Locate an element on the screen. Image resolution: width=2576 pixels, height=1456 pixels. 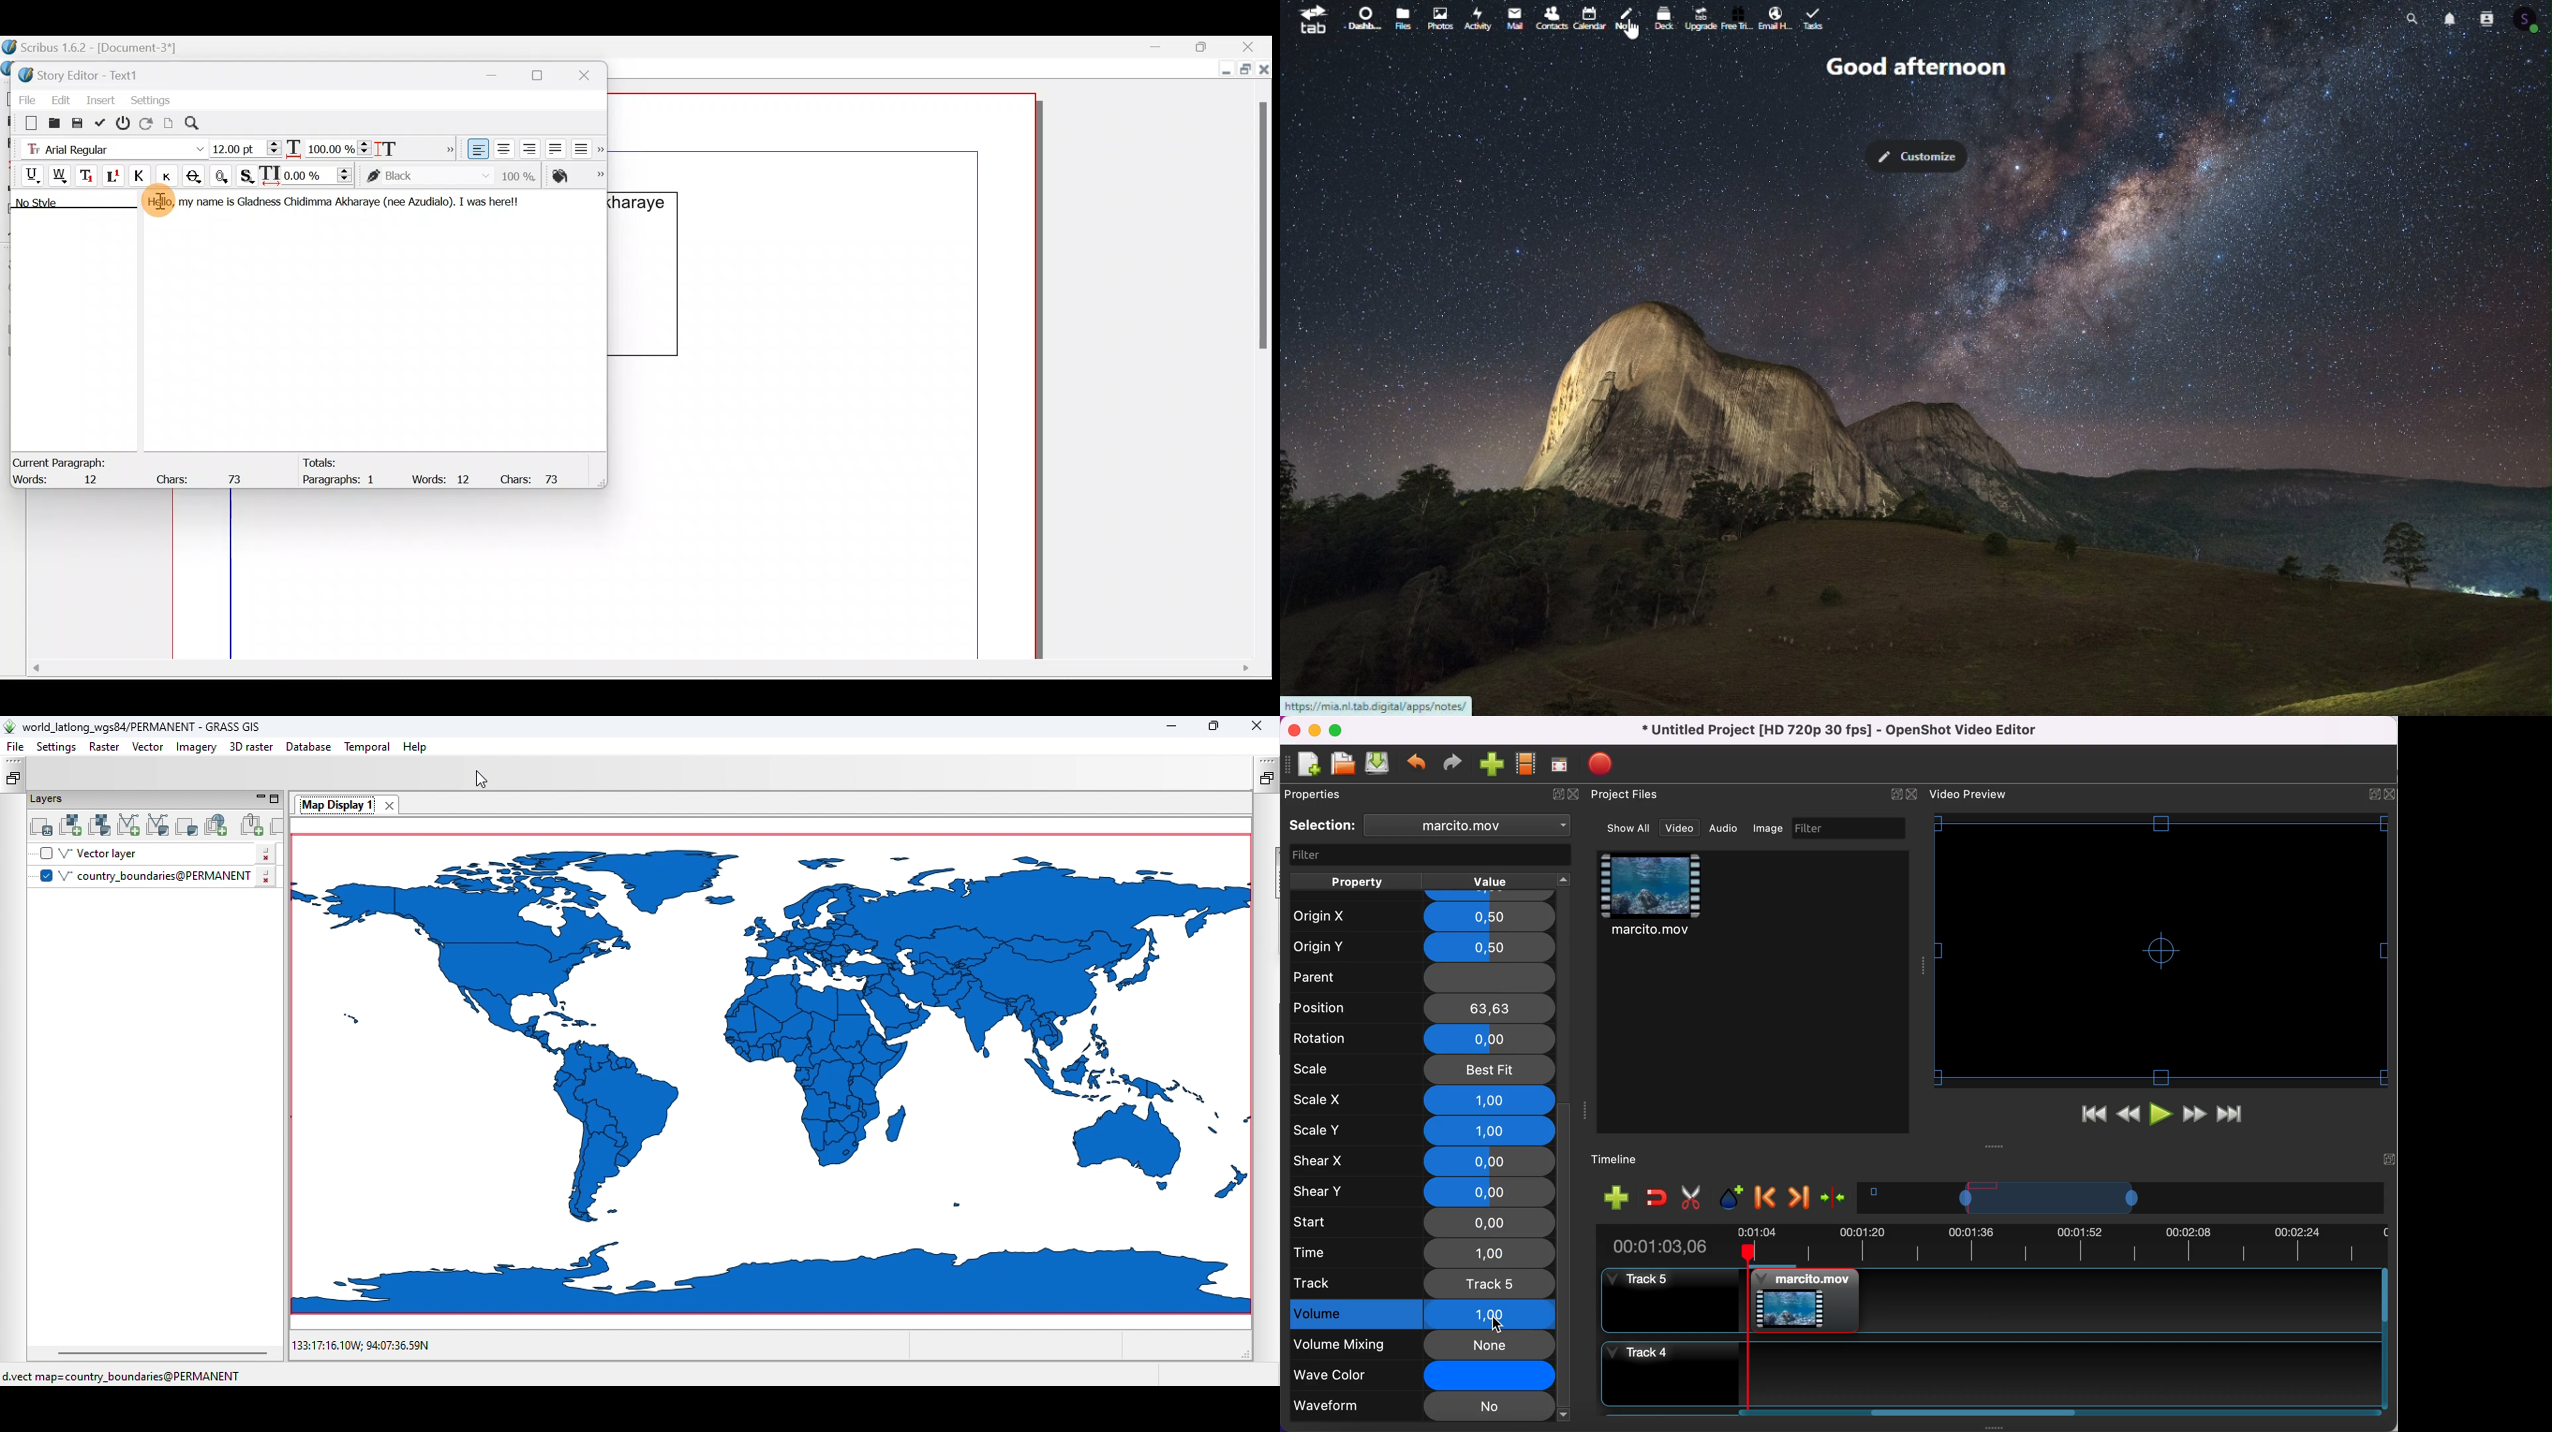
my name is is located at coordinates (206, 205).